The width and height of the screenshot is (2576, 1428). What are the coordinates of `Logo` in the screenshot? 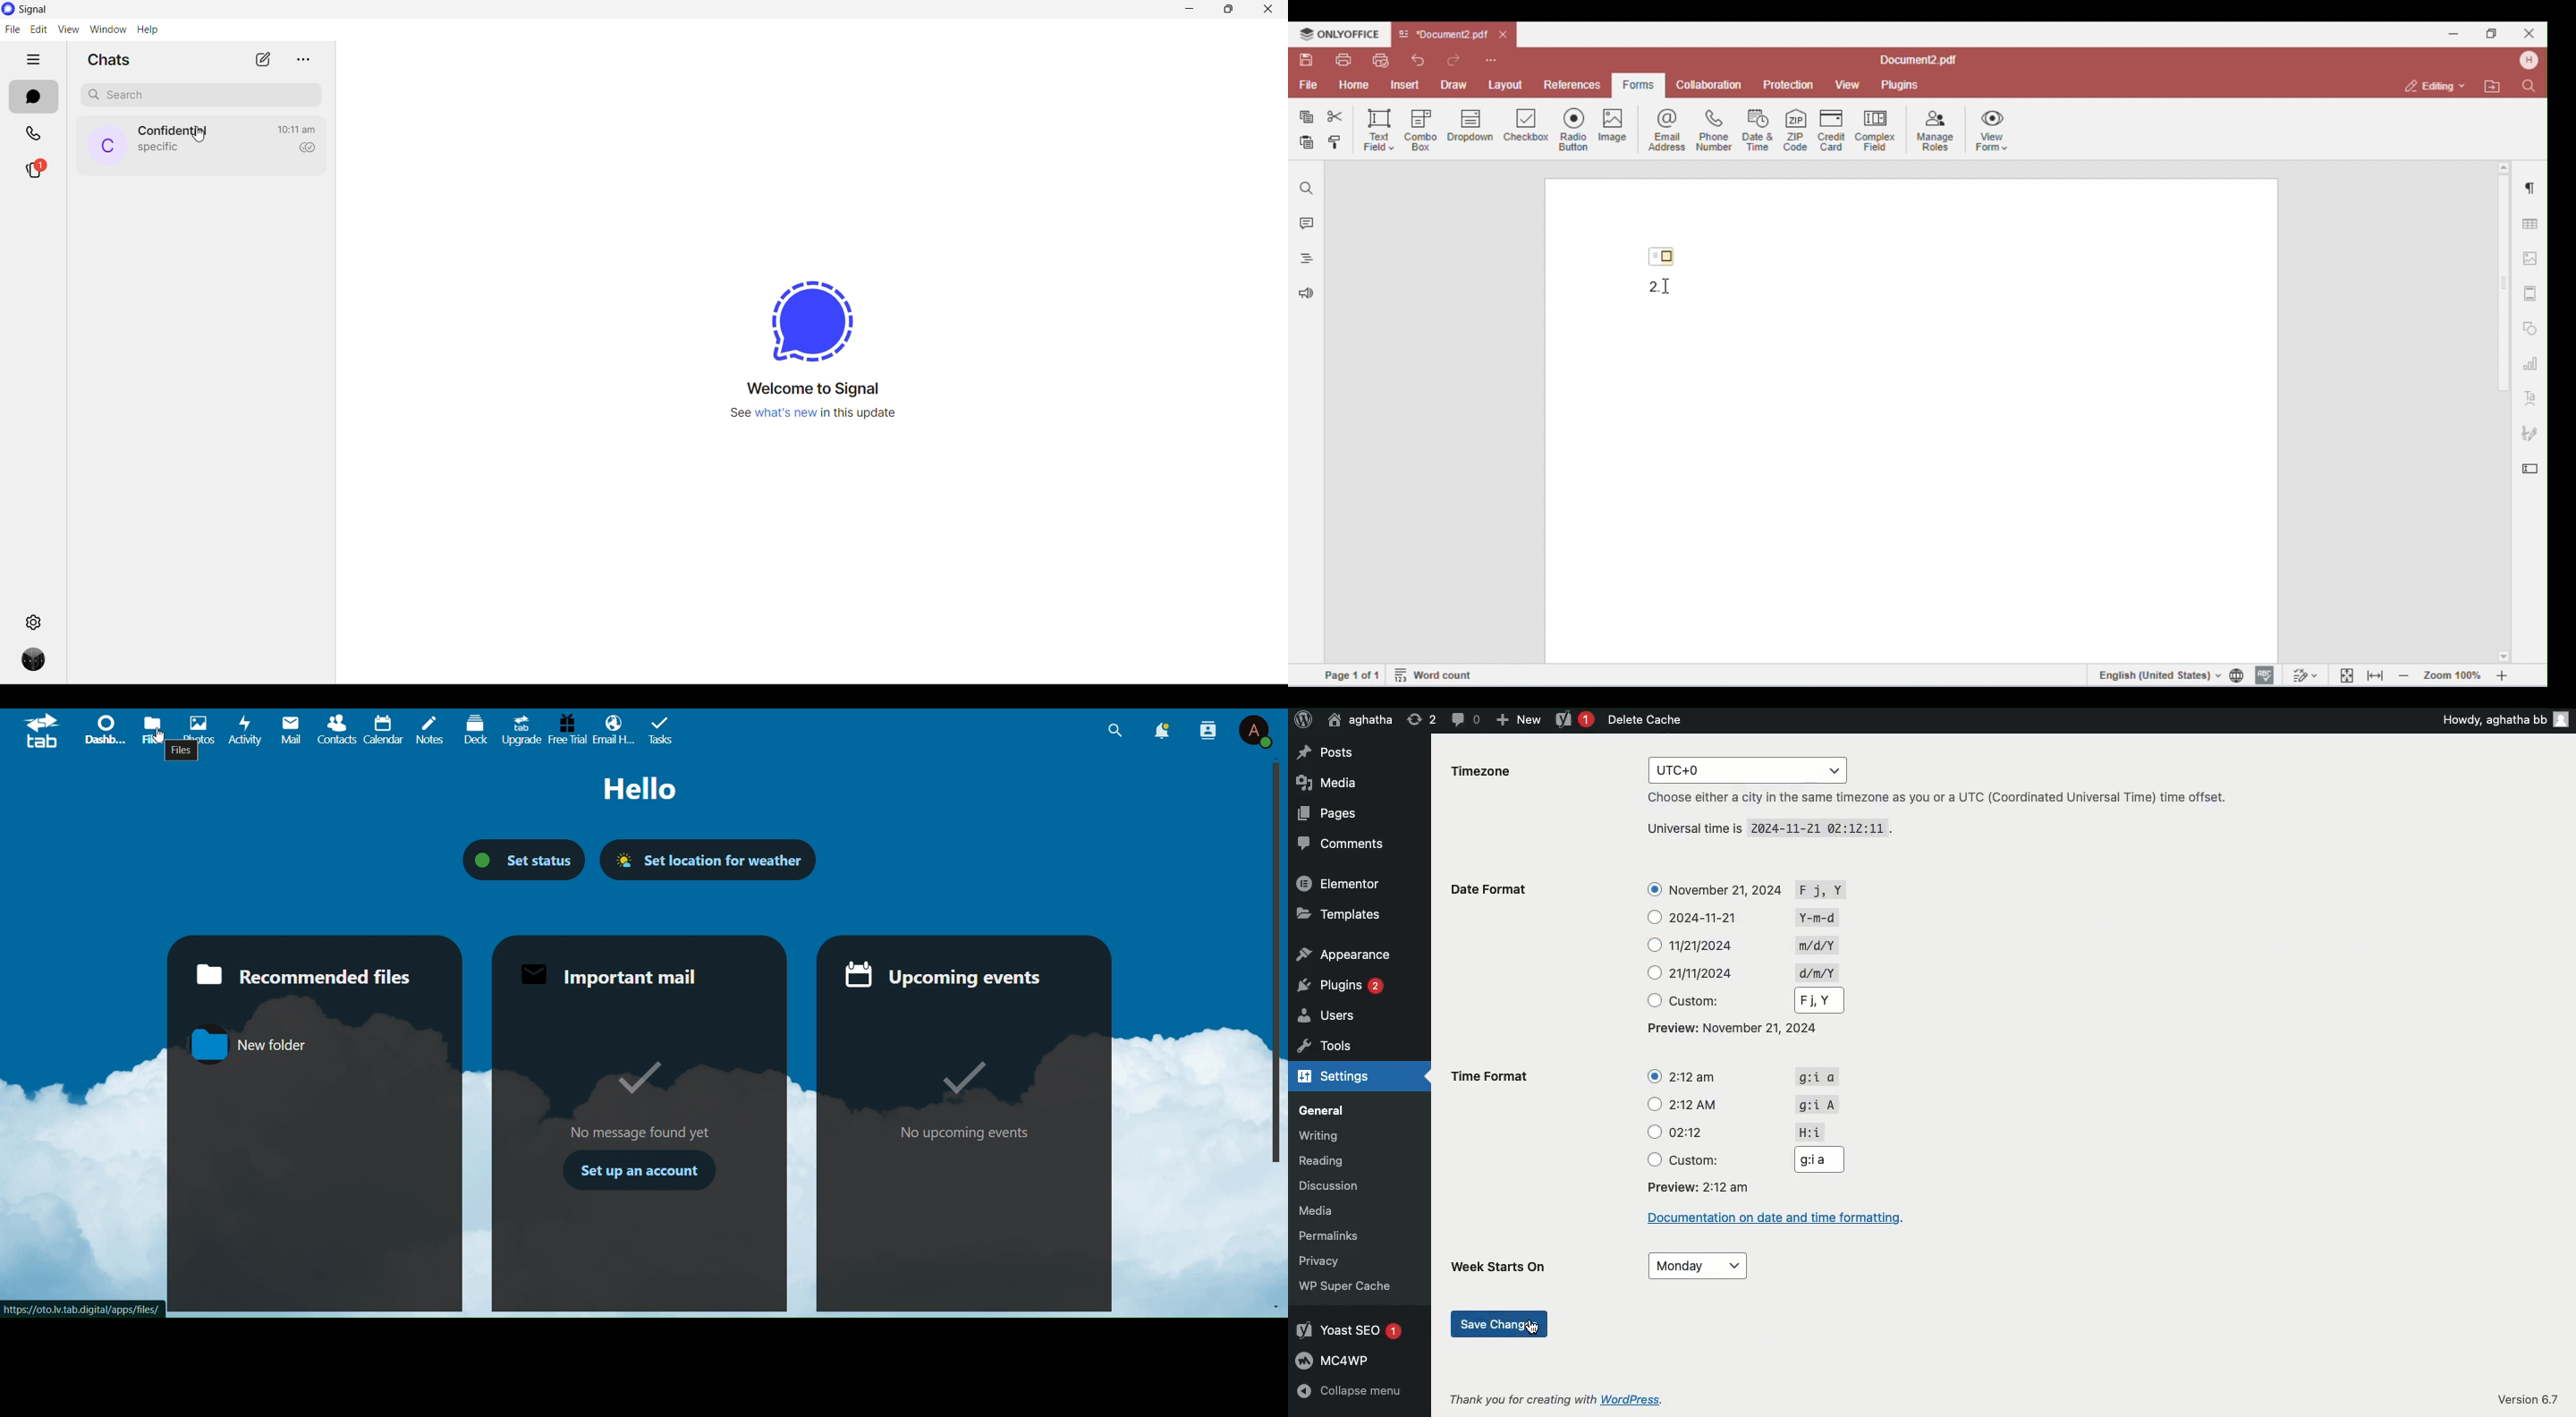 It's located at (1303, 721).